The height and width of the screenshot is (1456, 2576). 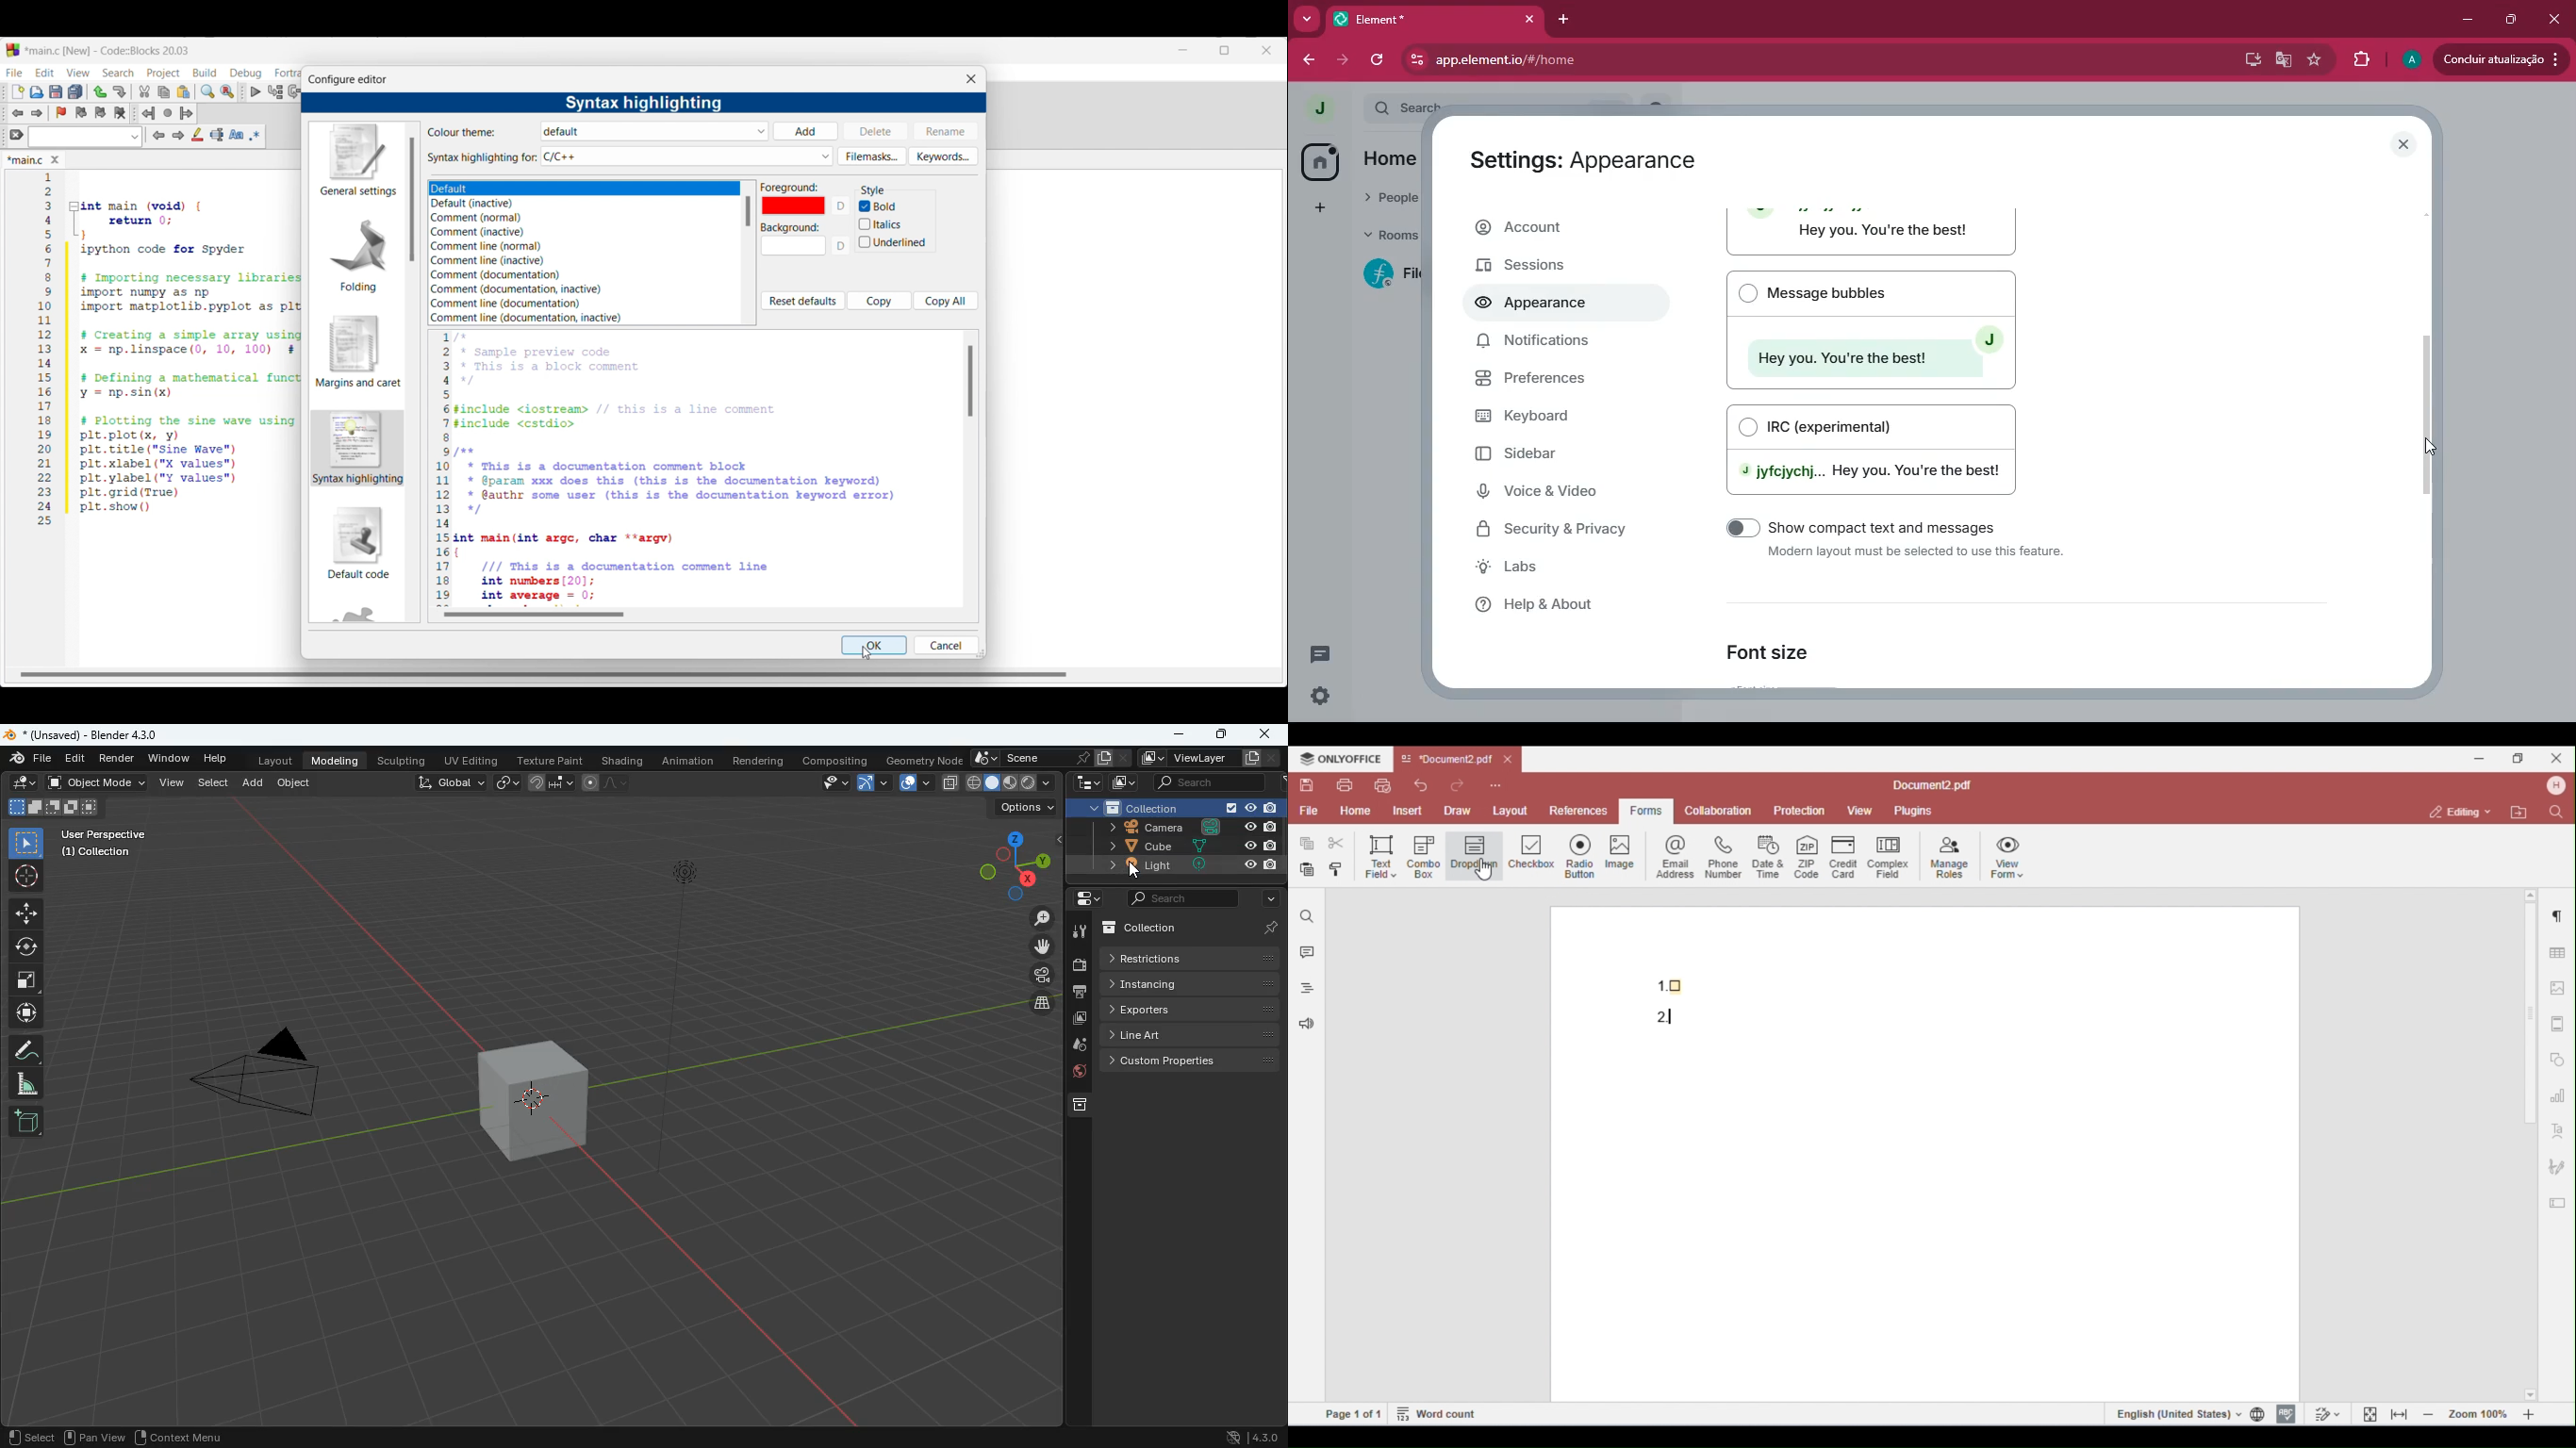 I want to click on close, so click(x=2401, y=142).